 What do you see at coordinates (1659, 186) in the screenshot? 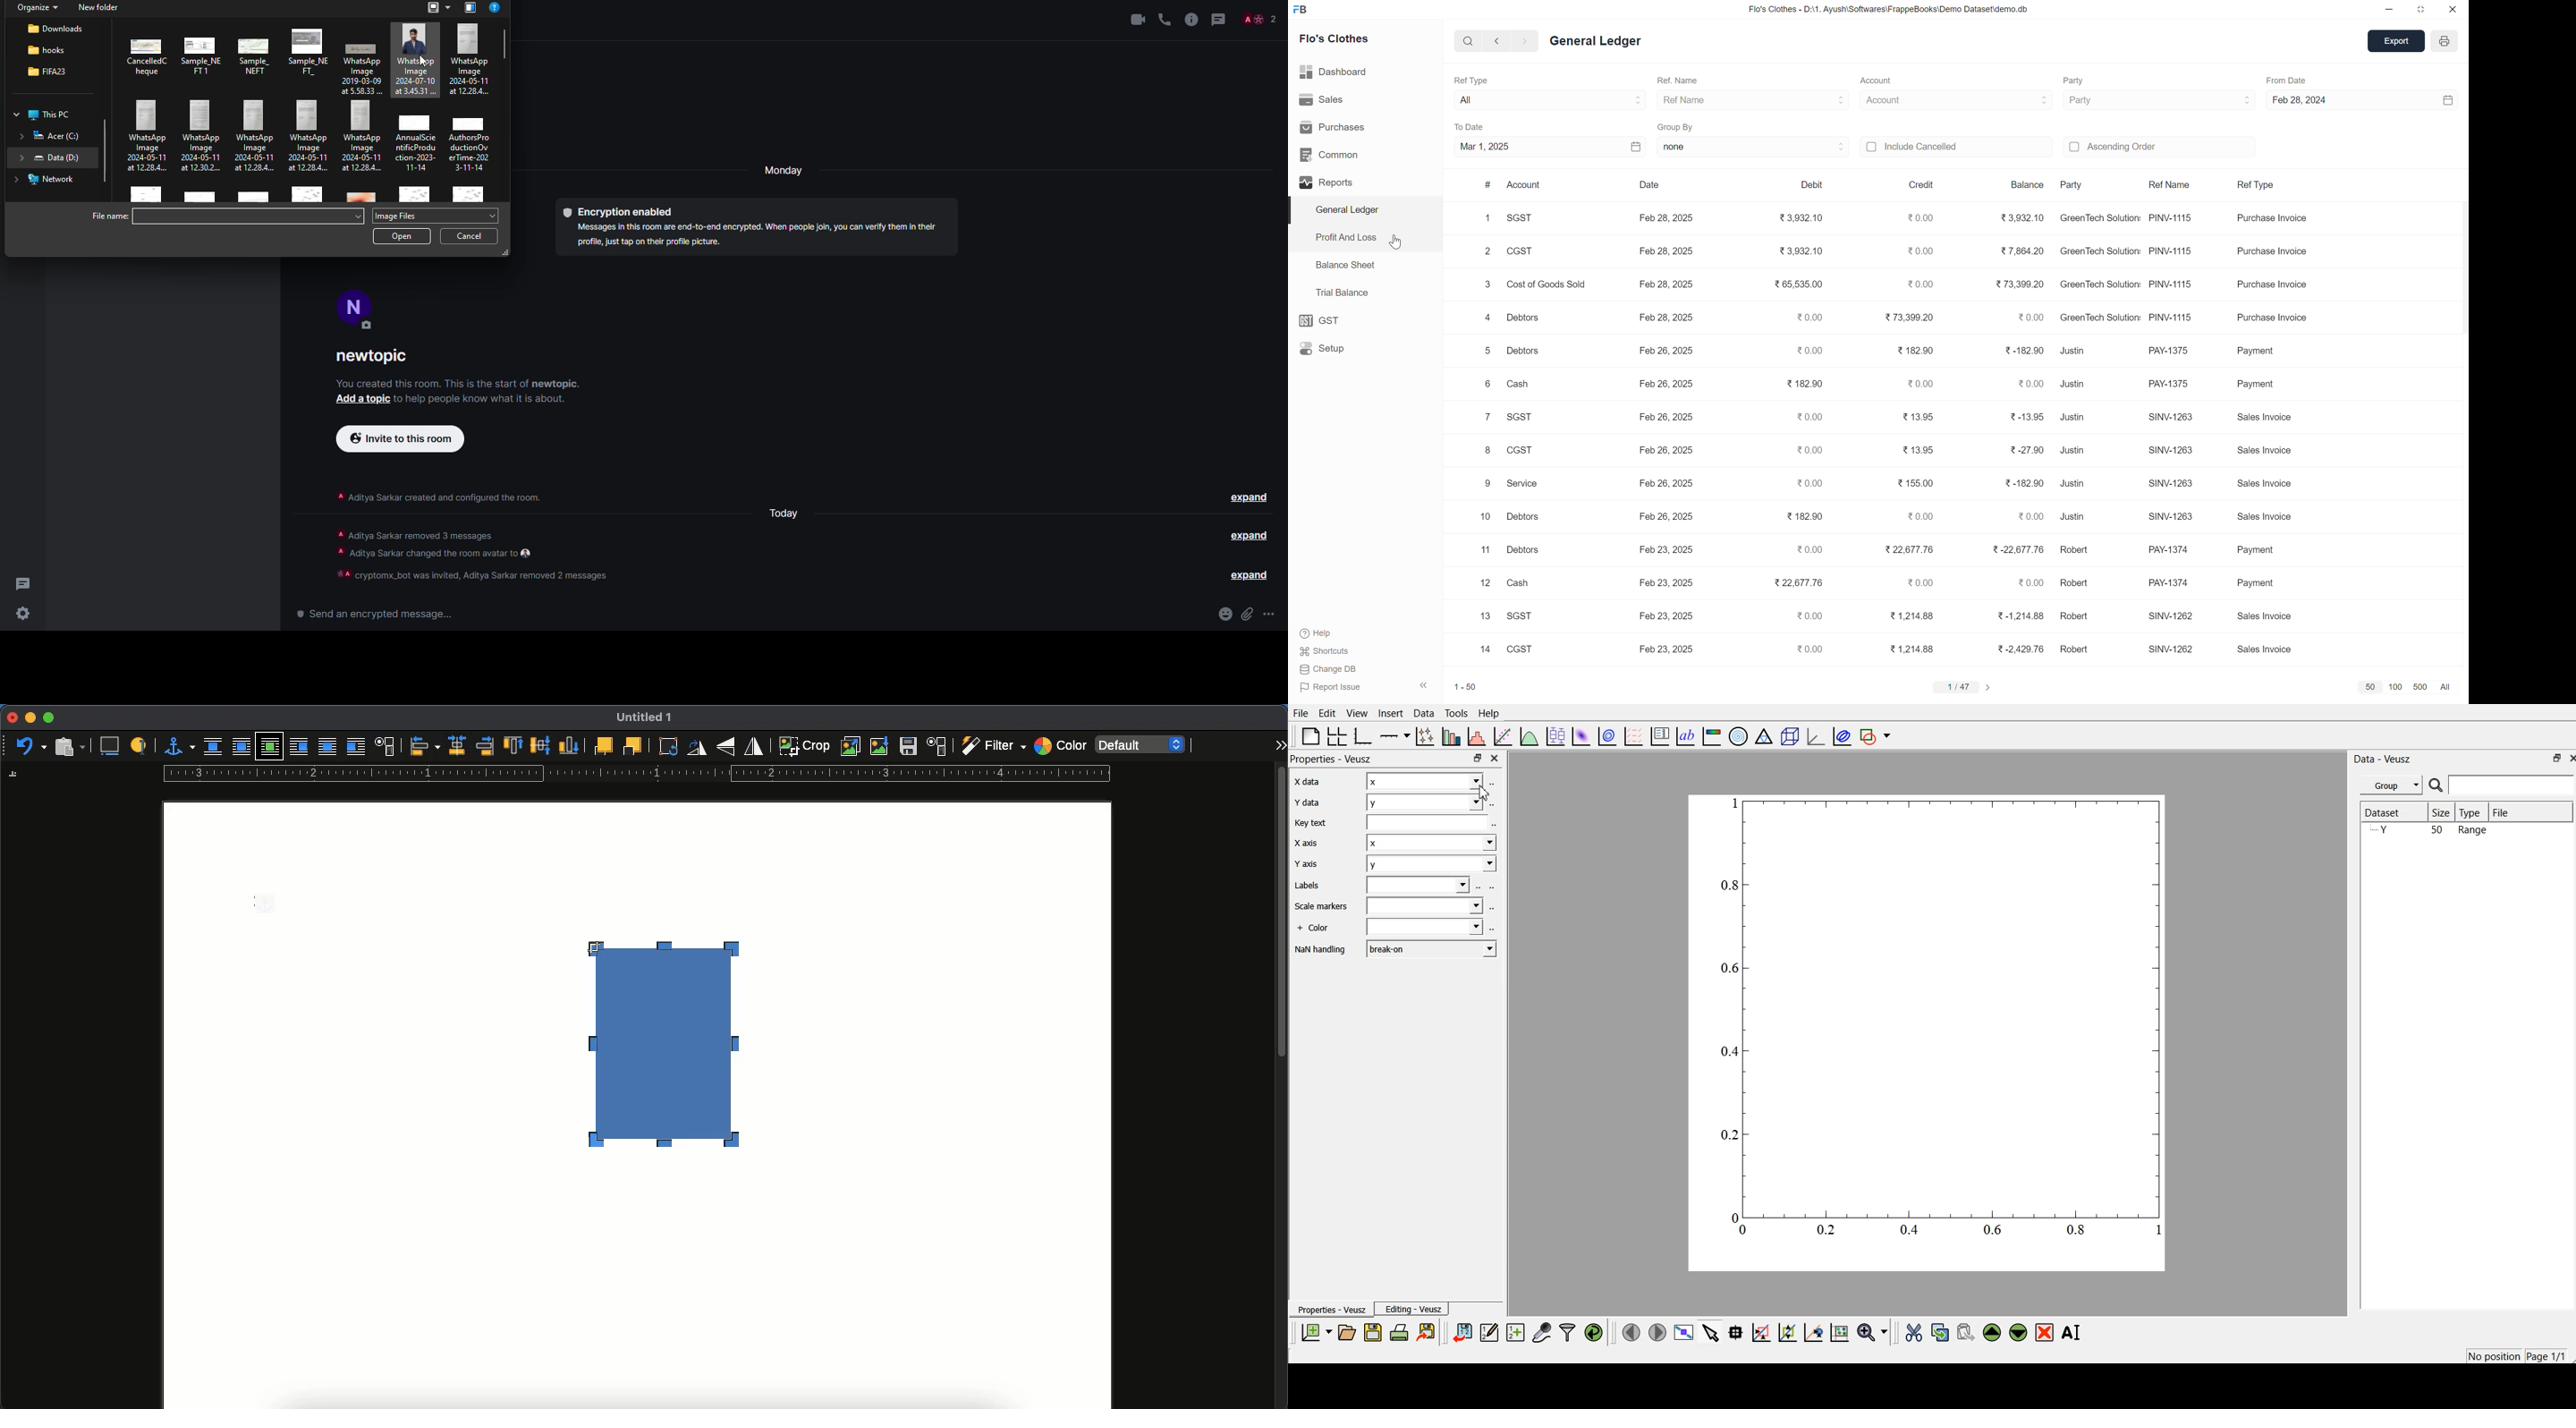
I see `Date` at bounding box center [1659, 186].